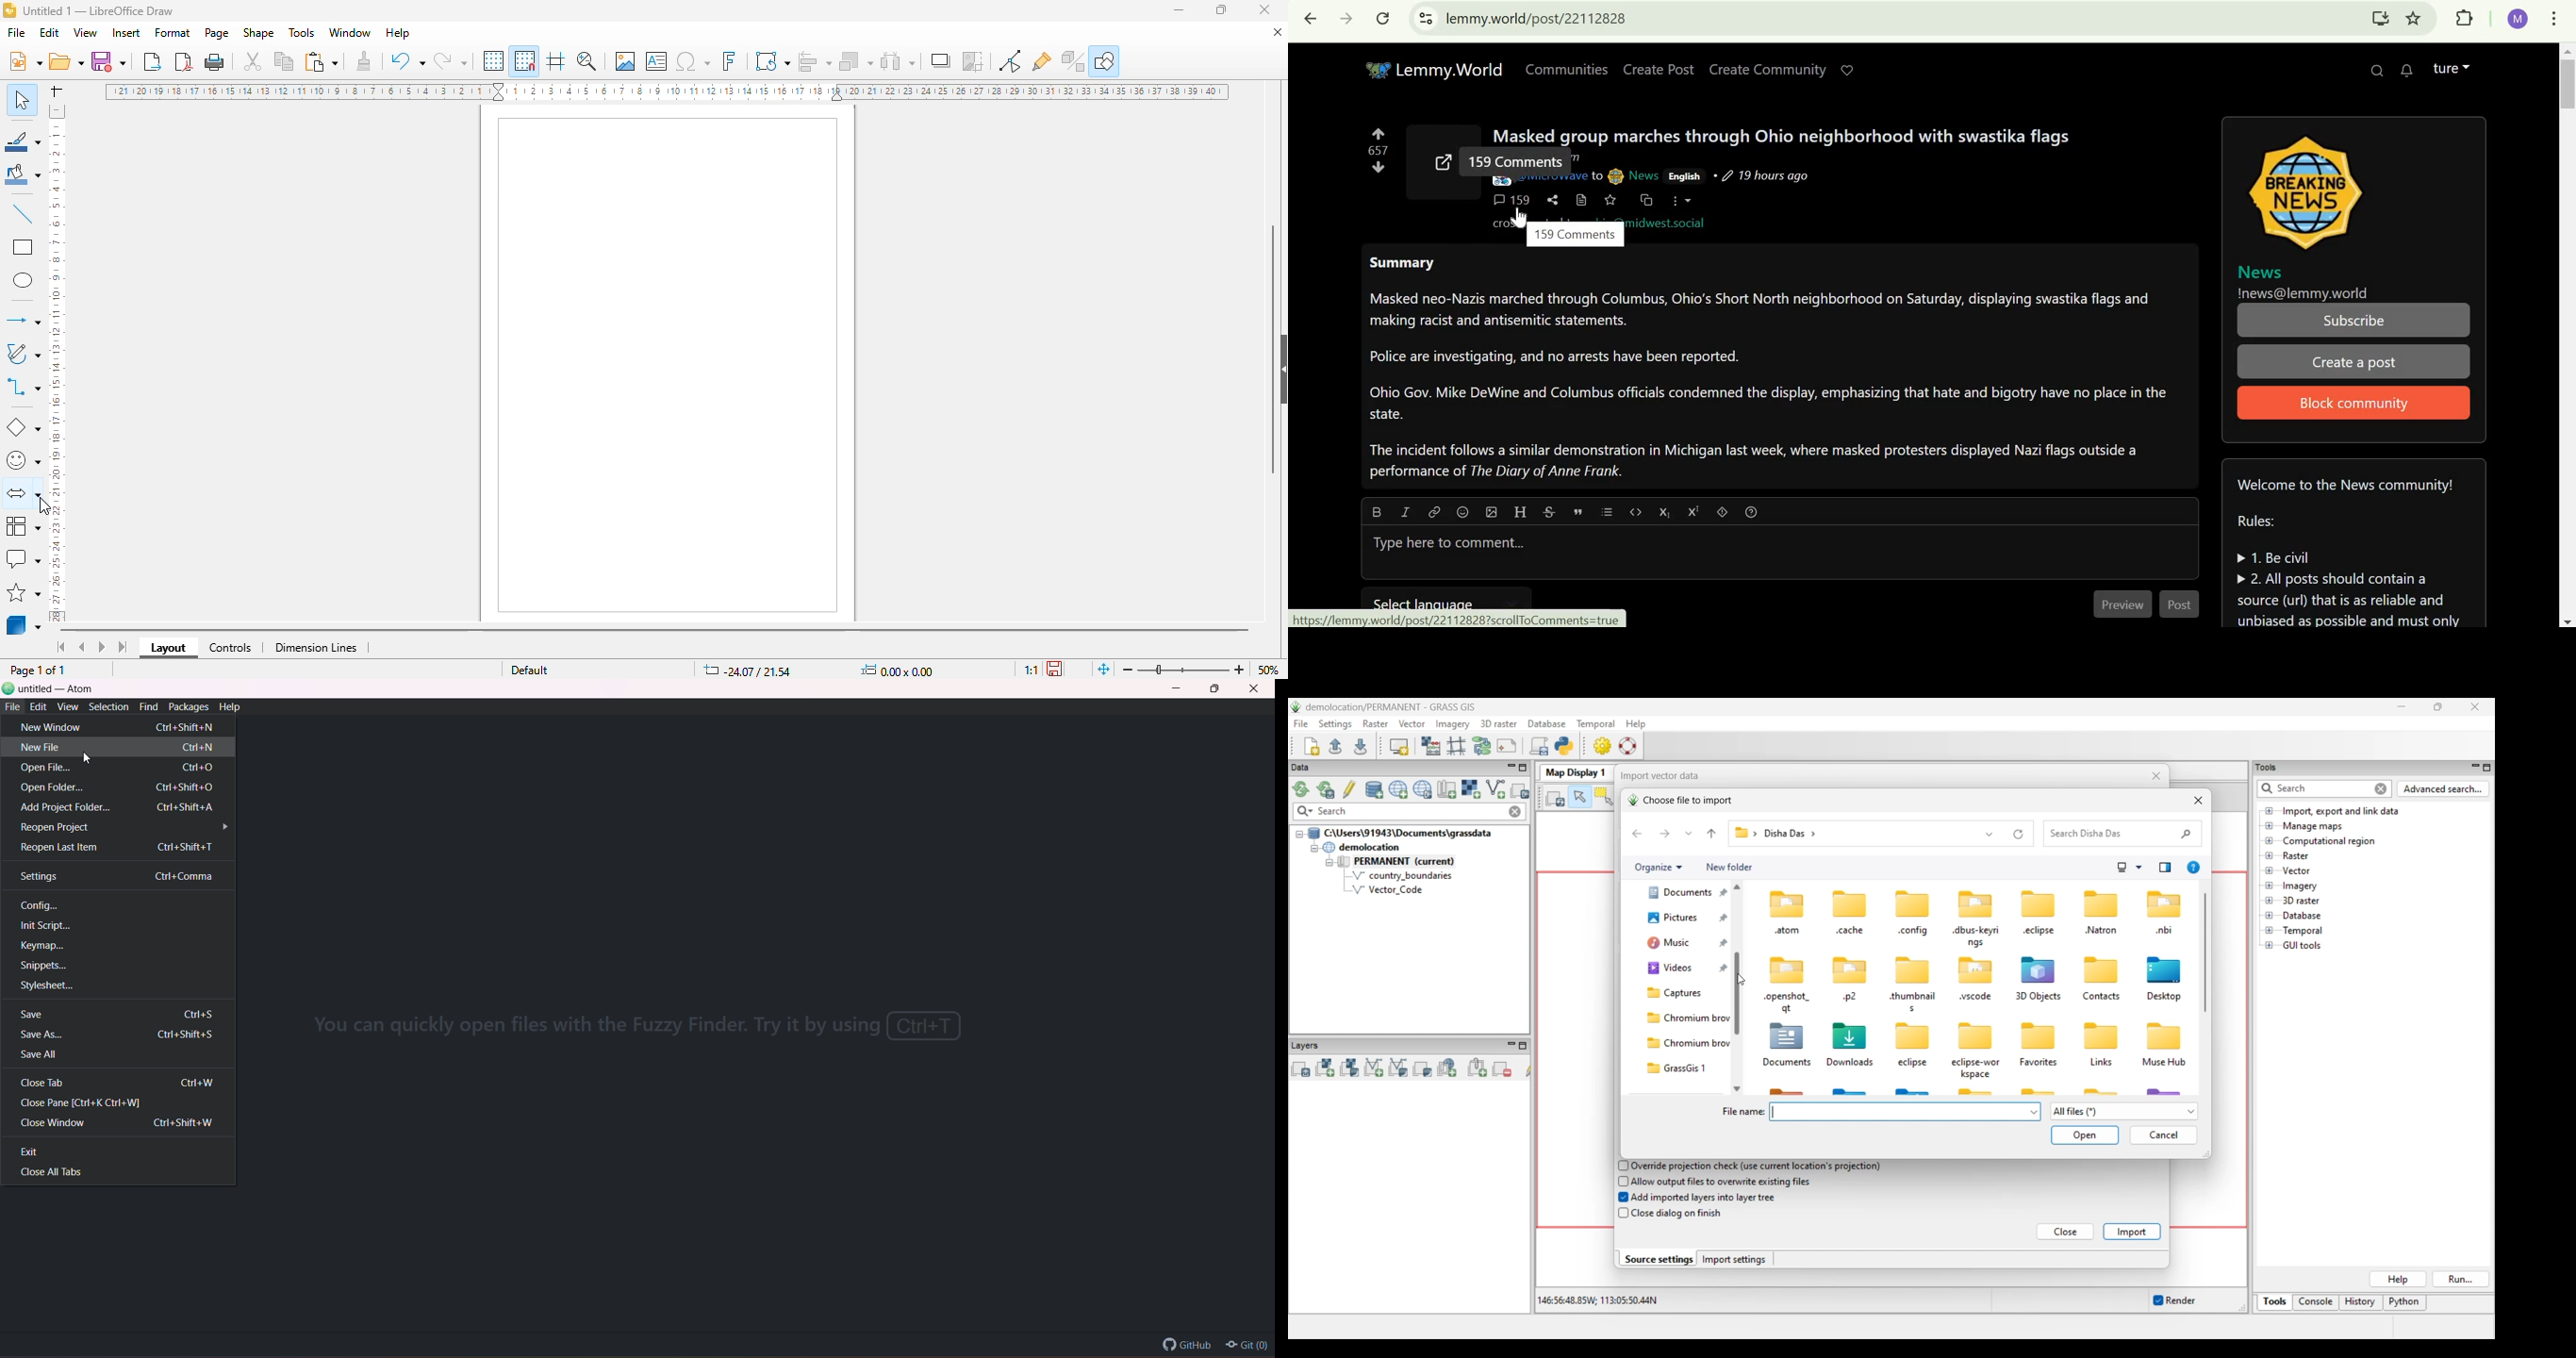  What do you see at coordinates (1521, 512) in the screenshot?
I see `Header` at bounding box center [1521, 512].